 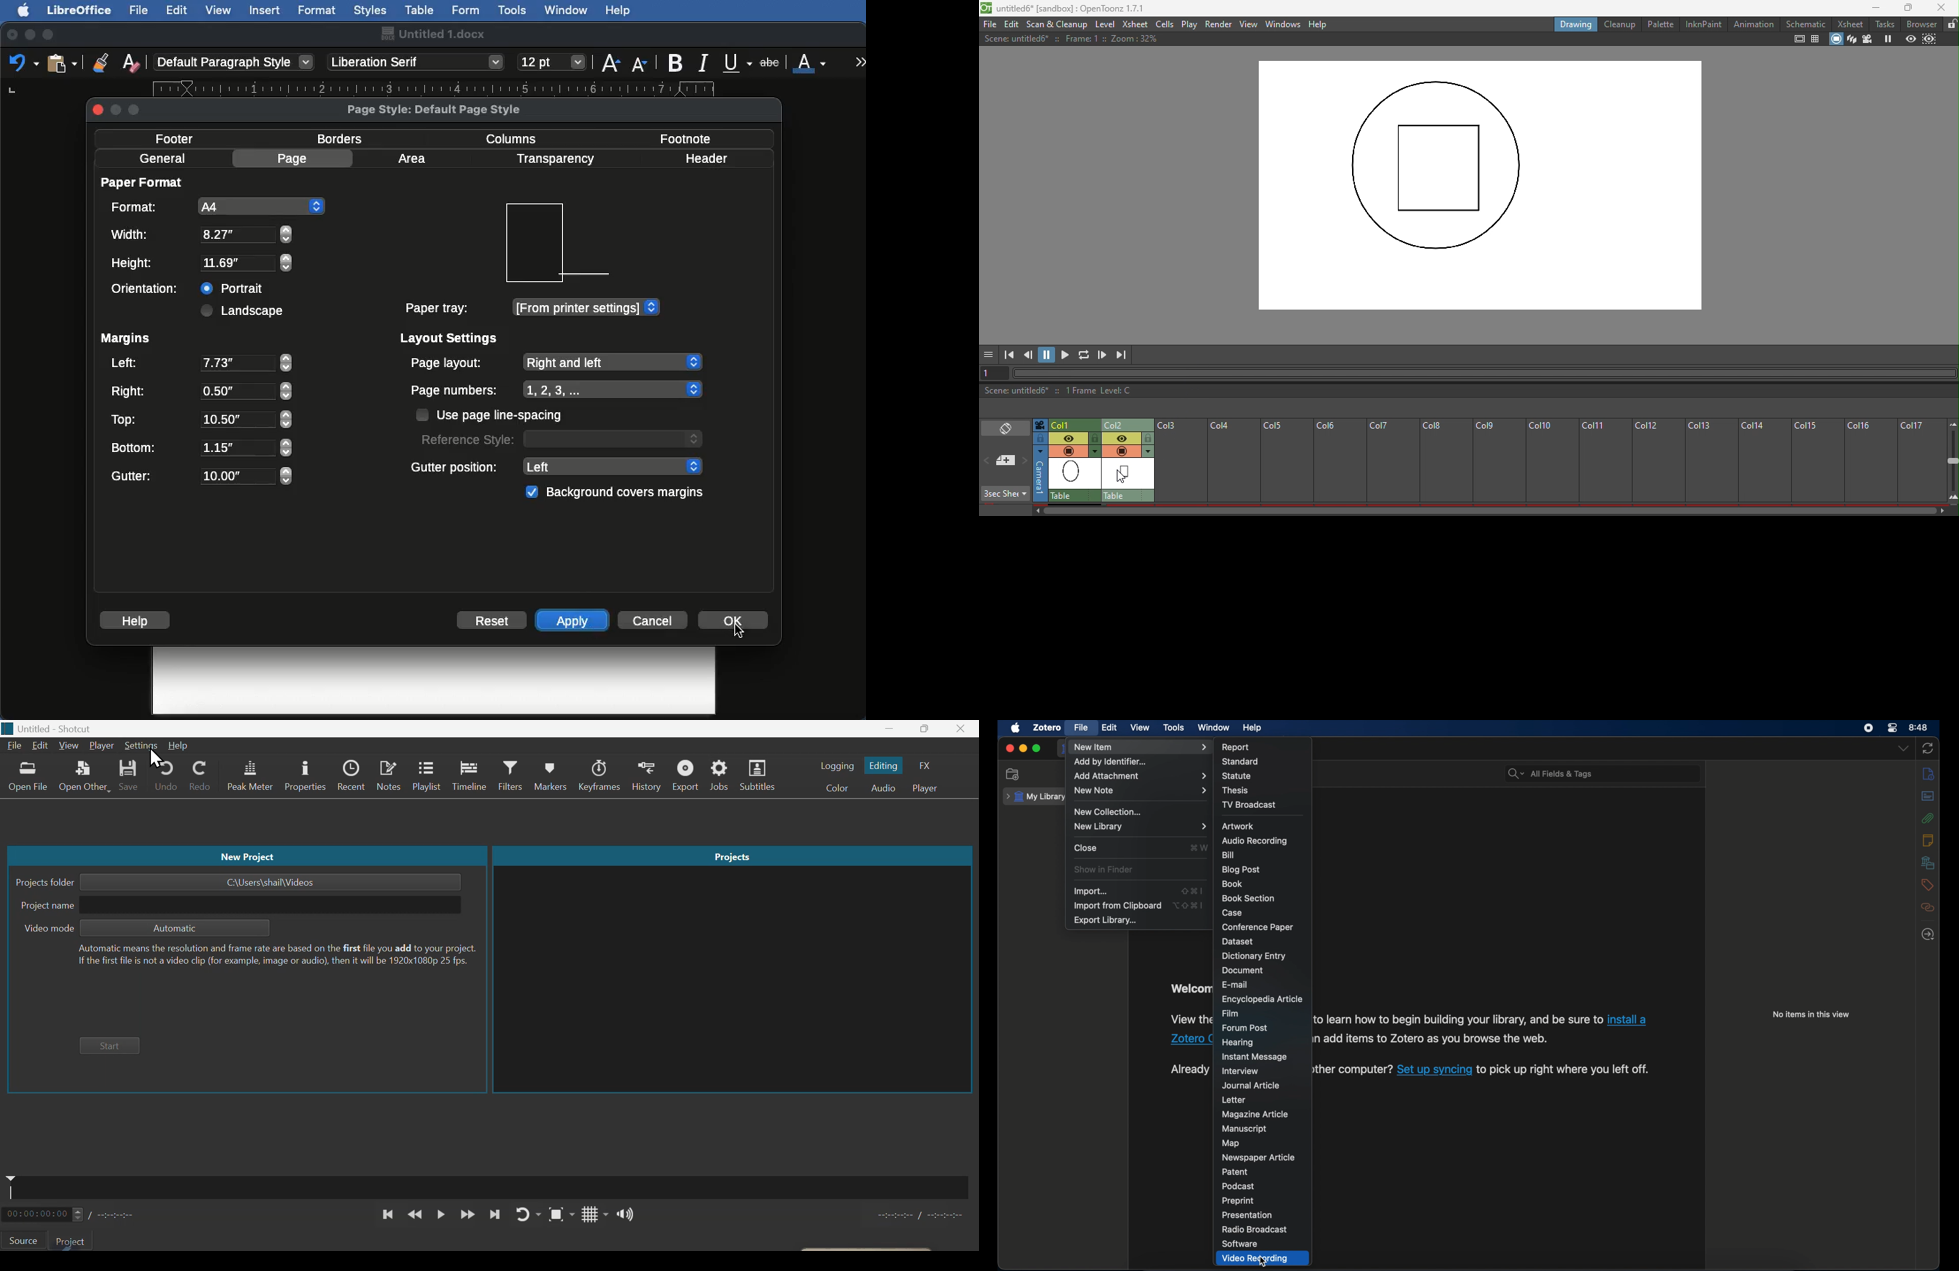 I want to click on video recording, so click(x=1257, y=1258).